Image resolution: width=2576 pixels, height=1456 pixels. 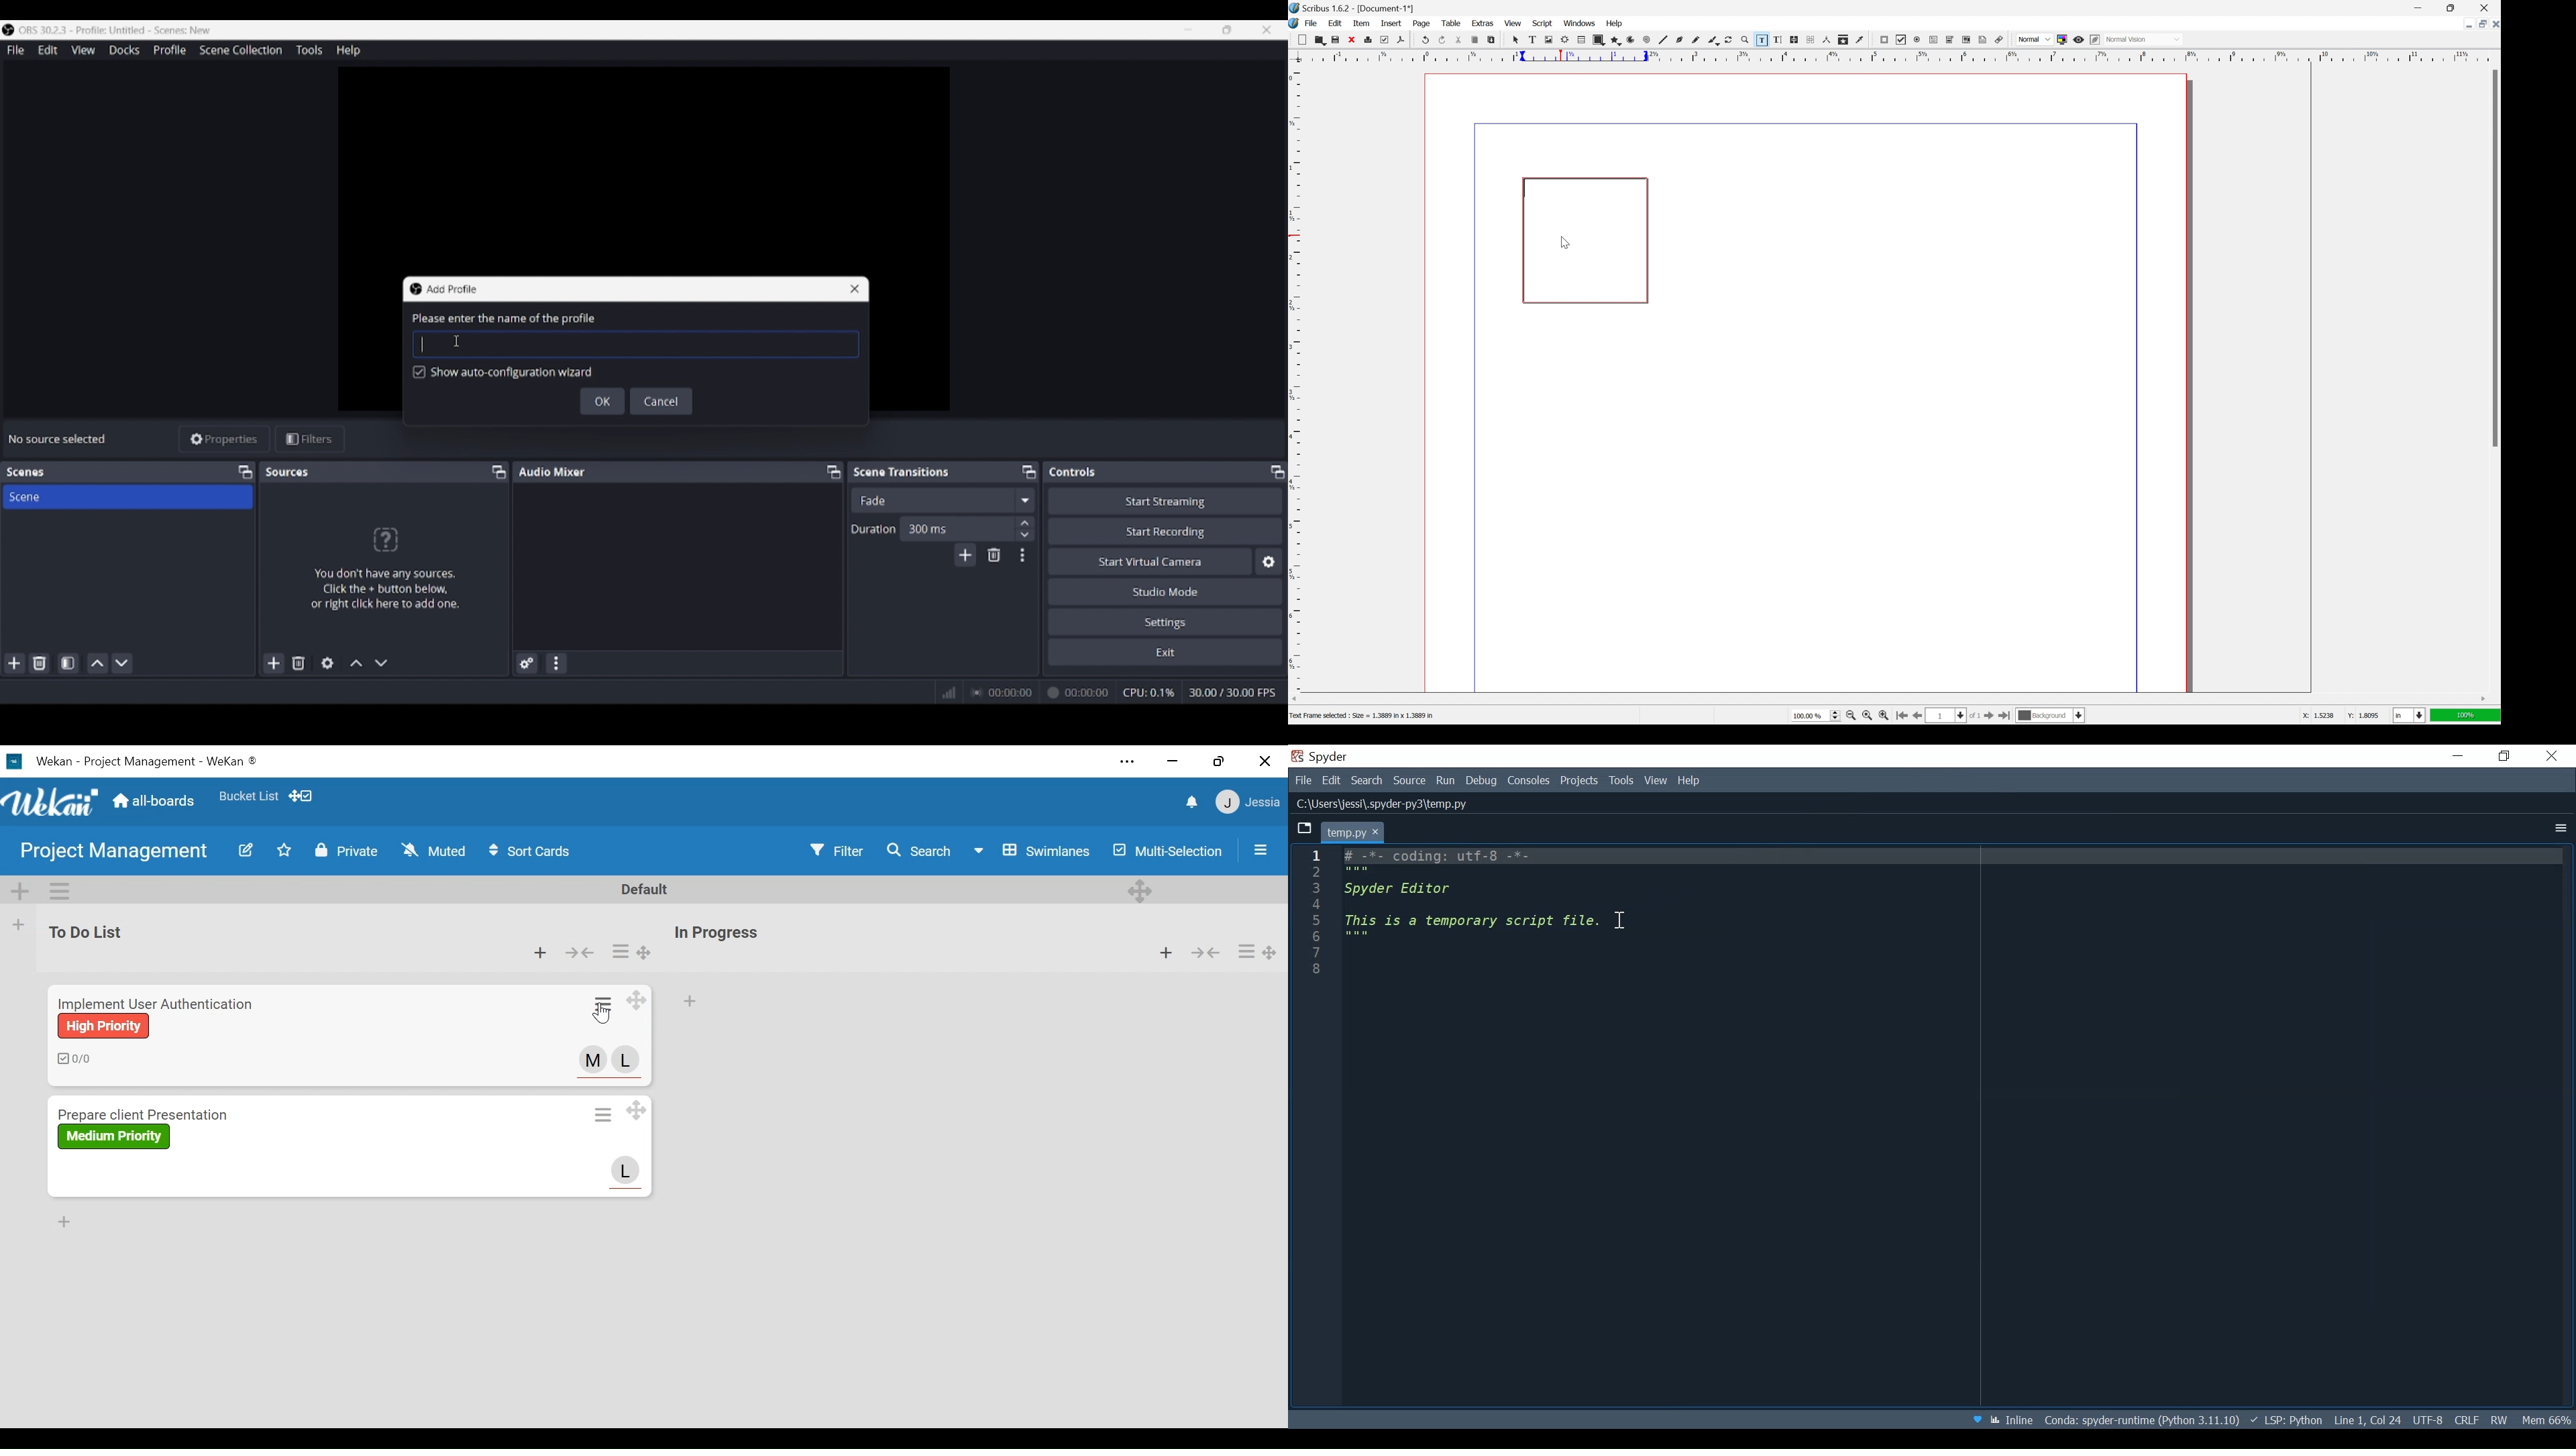 What do you see at coordinates (2012, 1419) in the screenshot?
I see `Toggle between inline and interactive Matplotlib plotting` at bounding box center [2012, 1419].